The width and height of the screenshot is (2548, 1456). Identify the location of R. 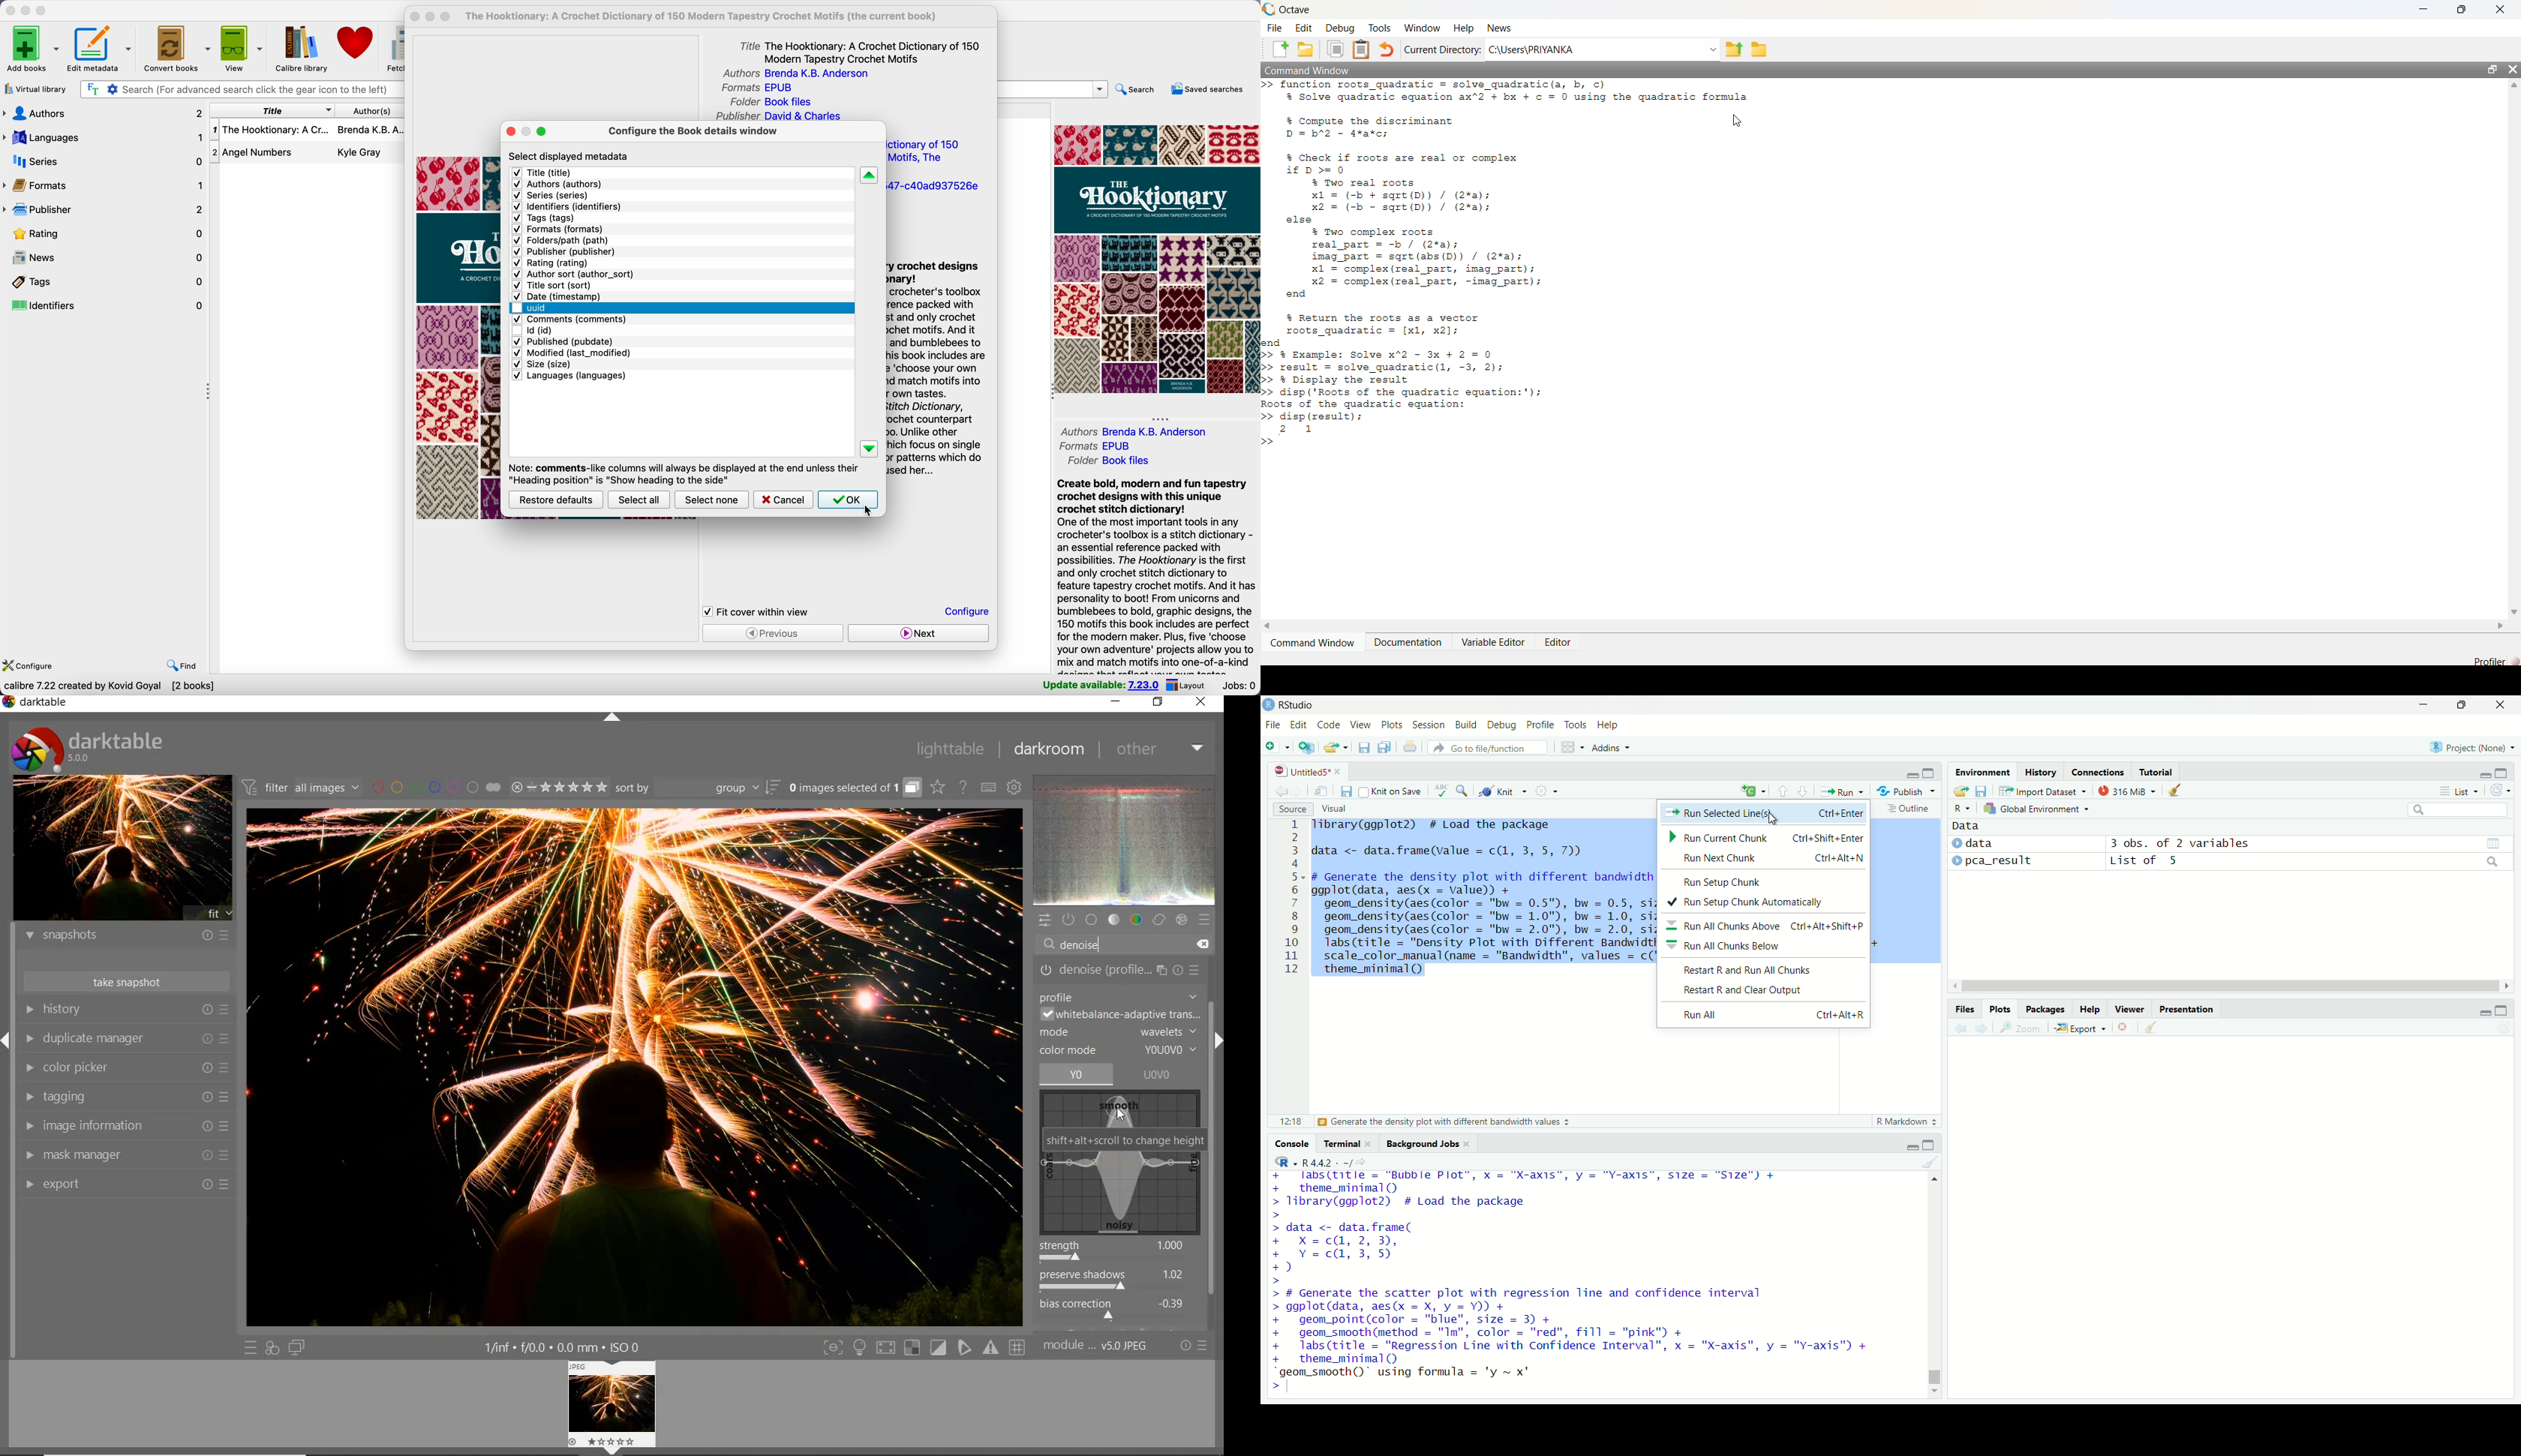
(1962, 808).